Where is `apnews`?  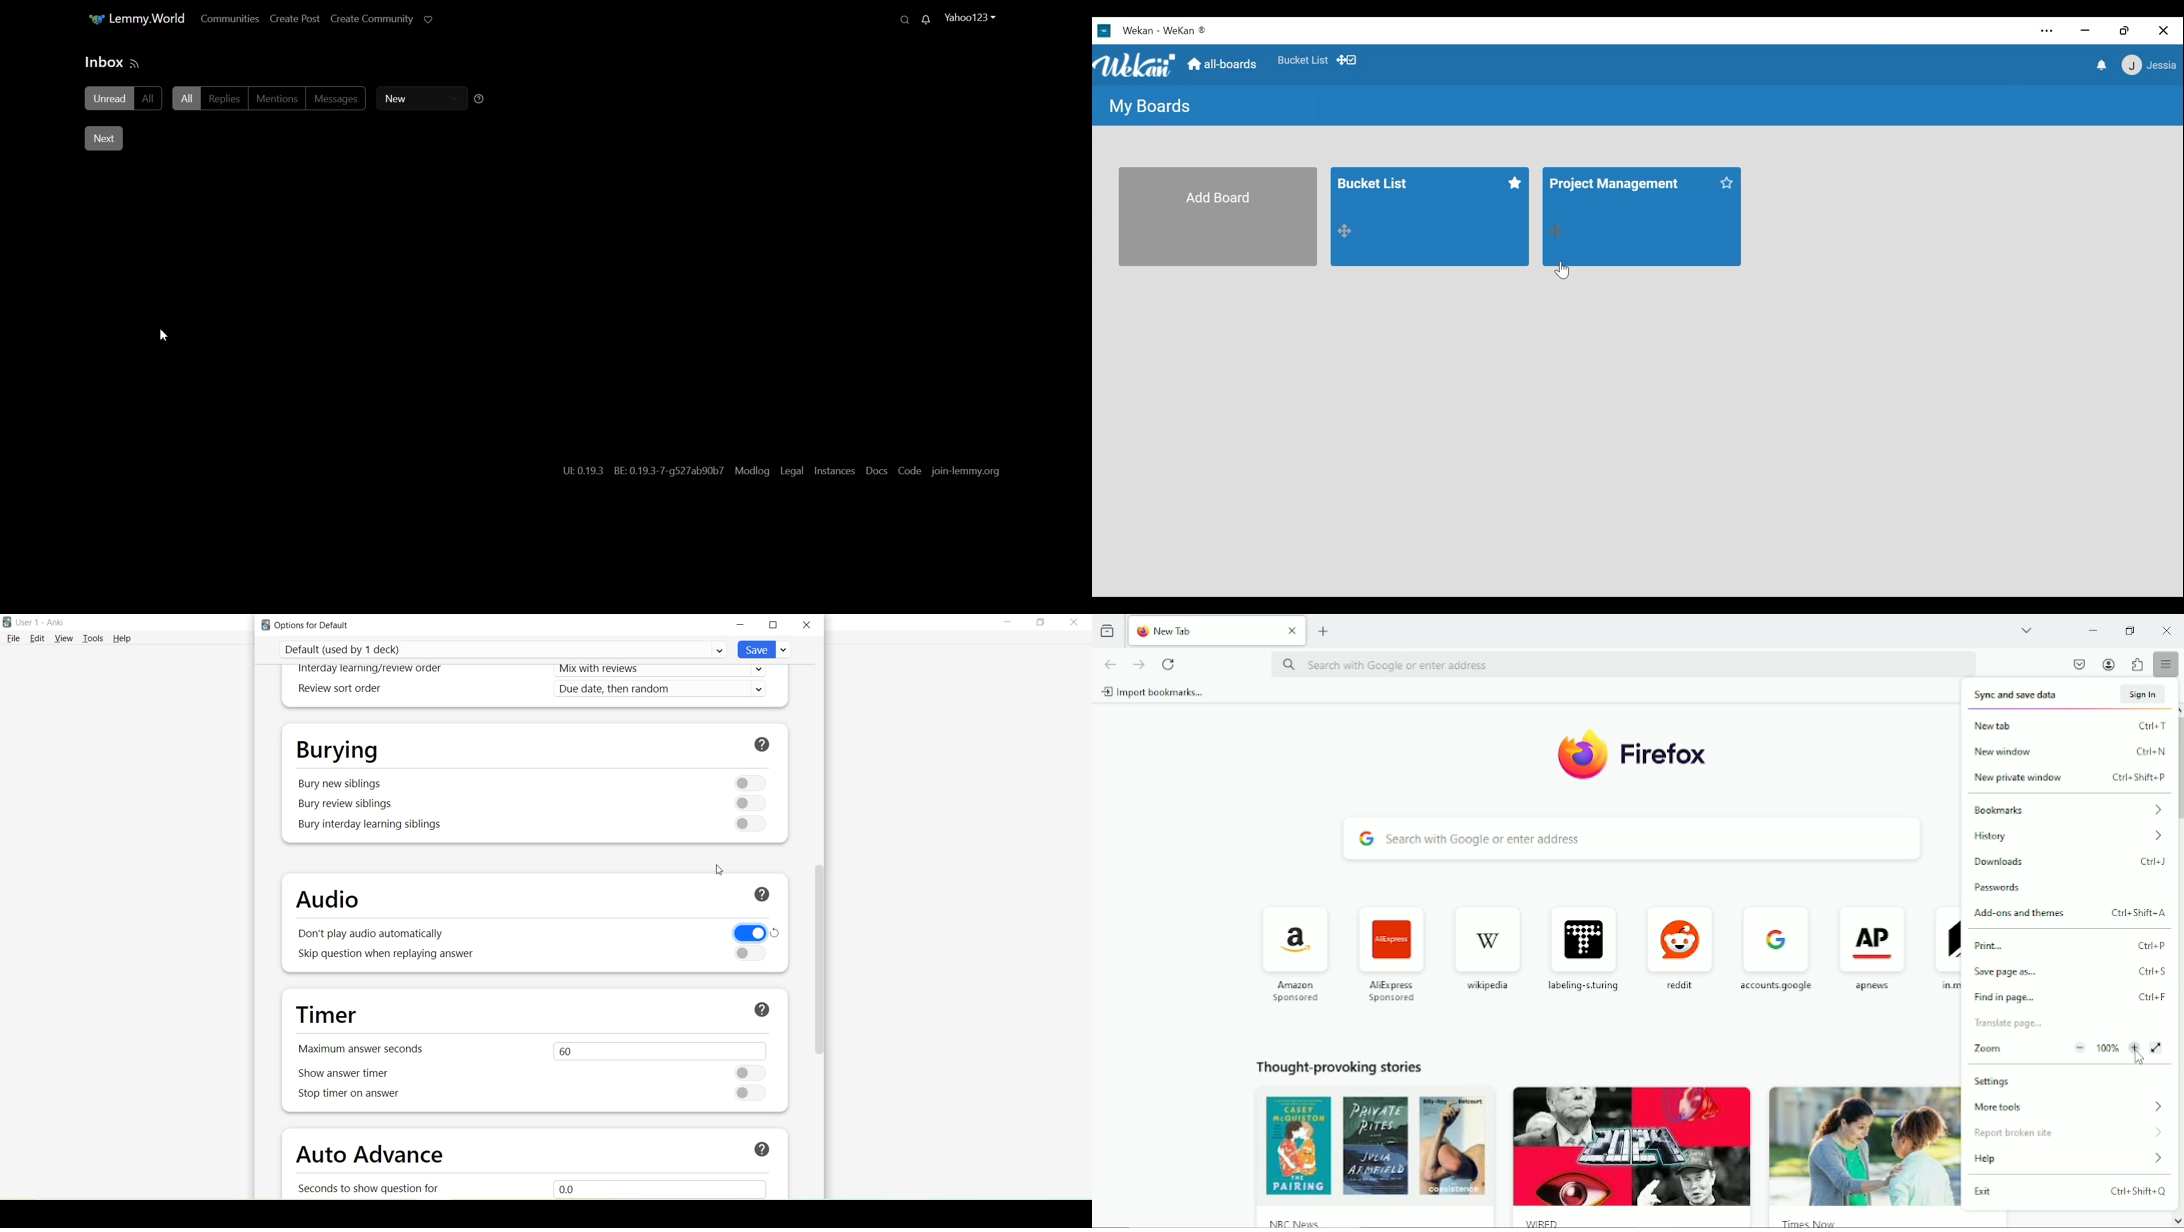 apnews is located at coordinates (1873, 948).